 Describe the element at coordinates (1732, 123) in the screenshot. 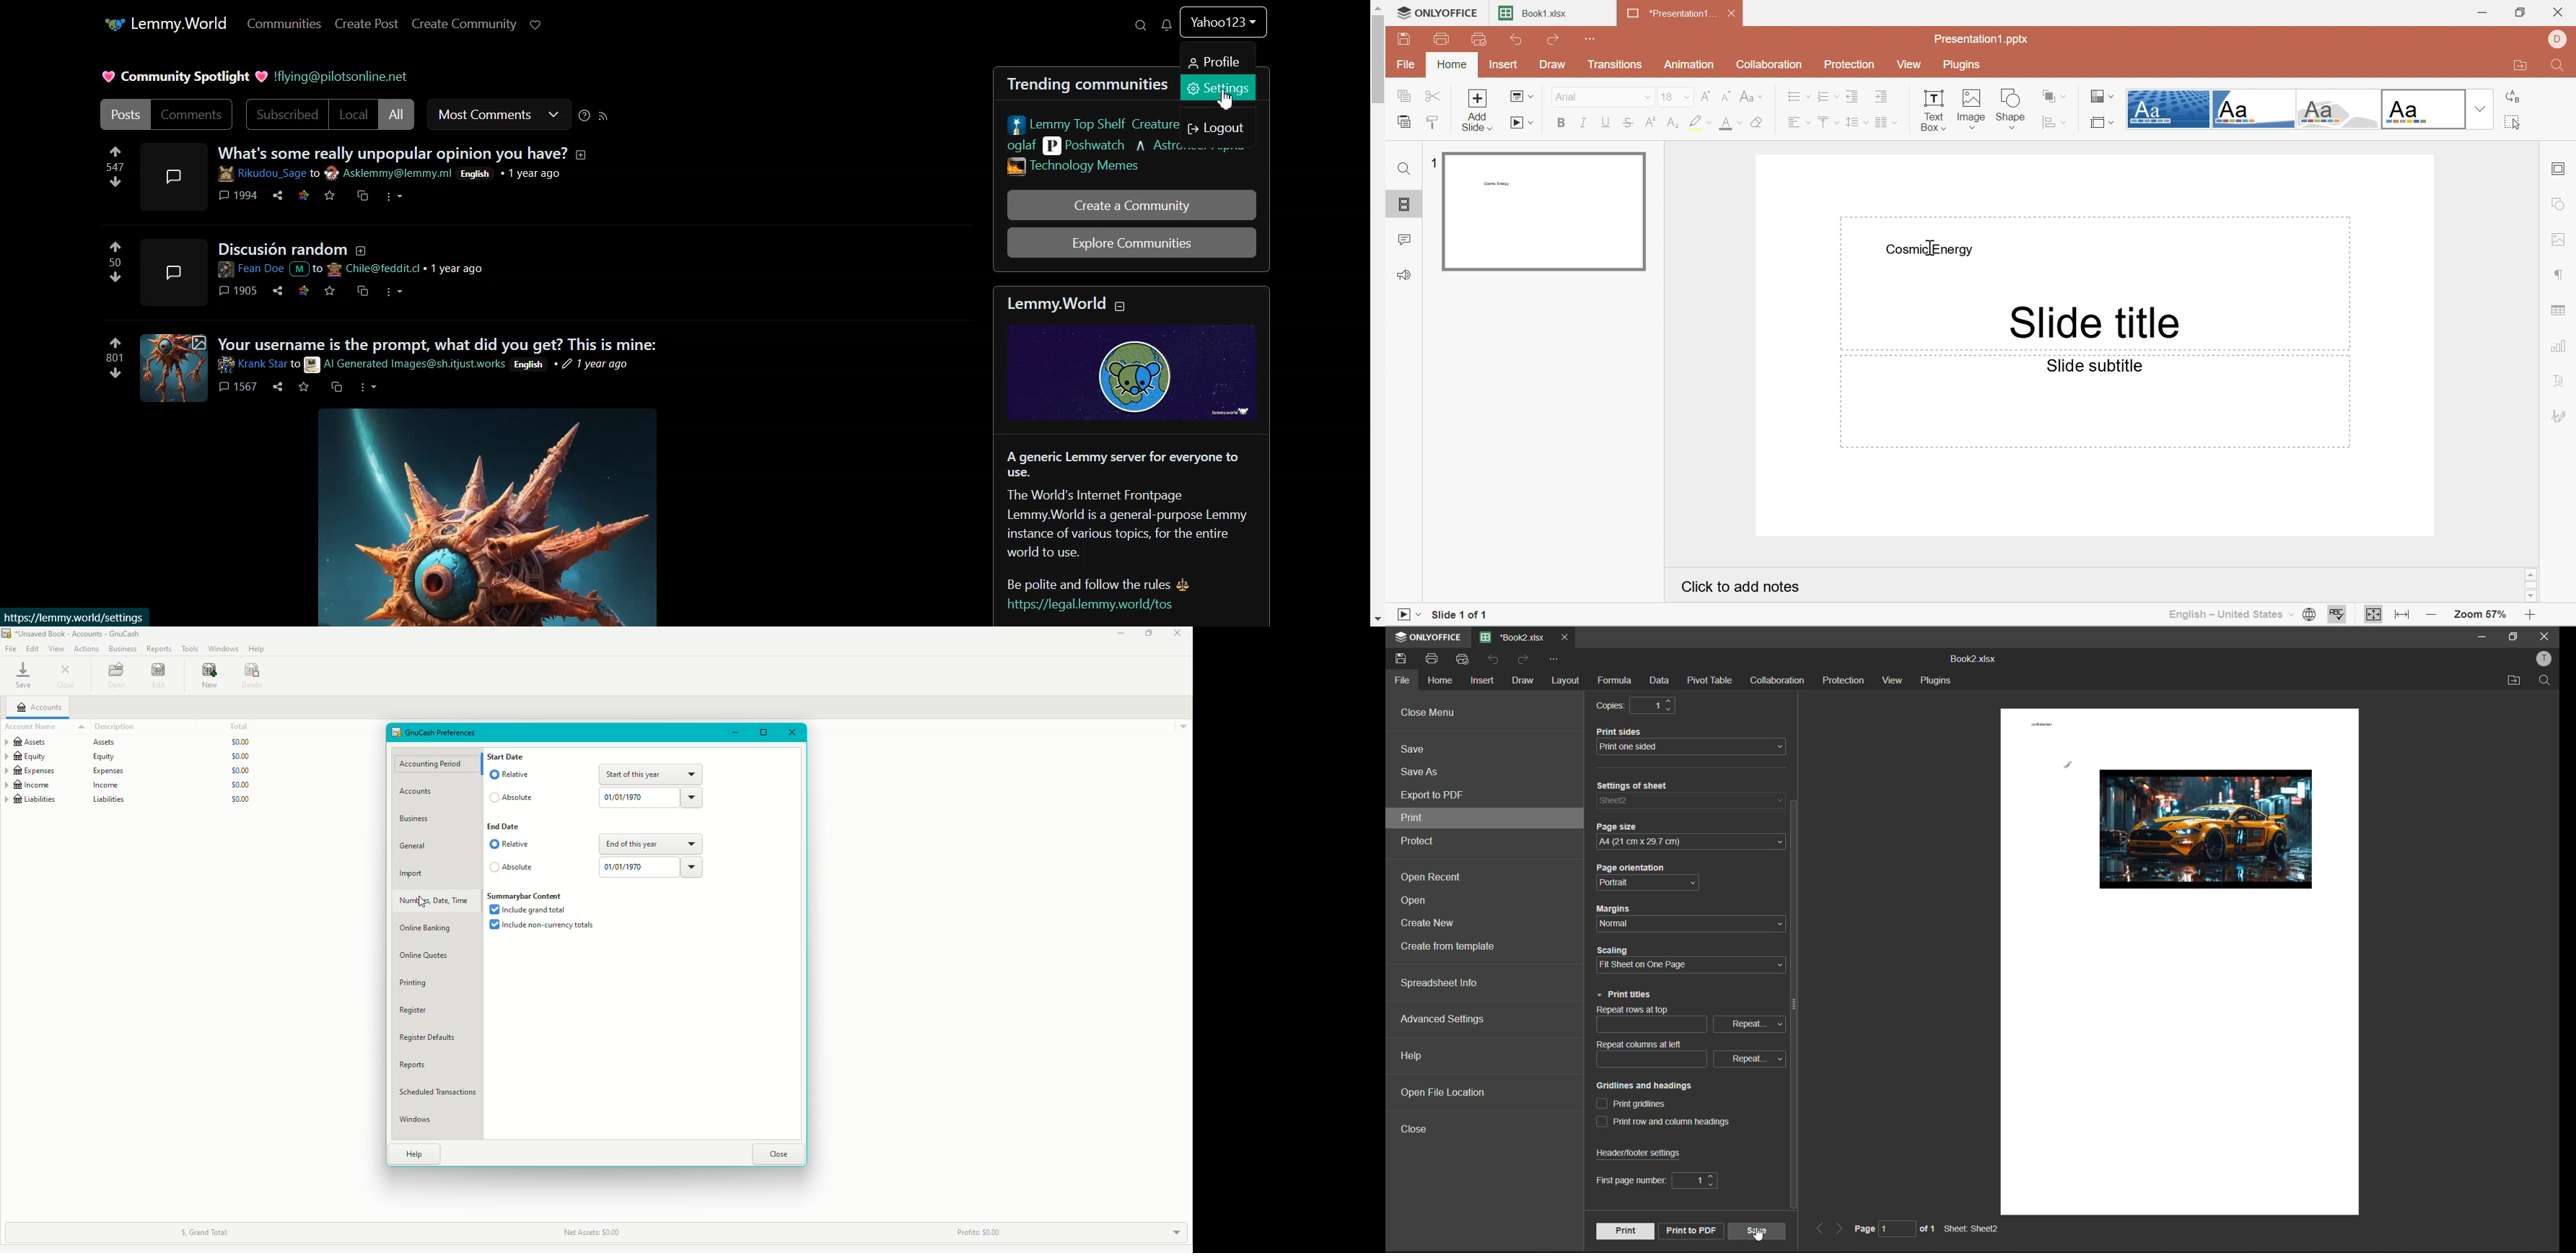

I see `Font color` at that location.